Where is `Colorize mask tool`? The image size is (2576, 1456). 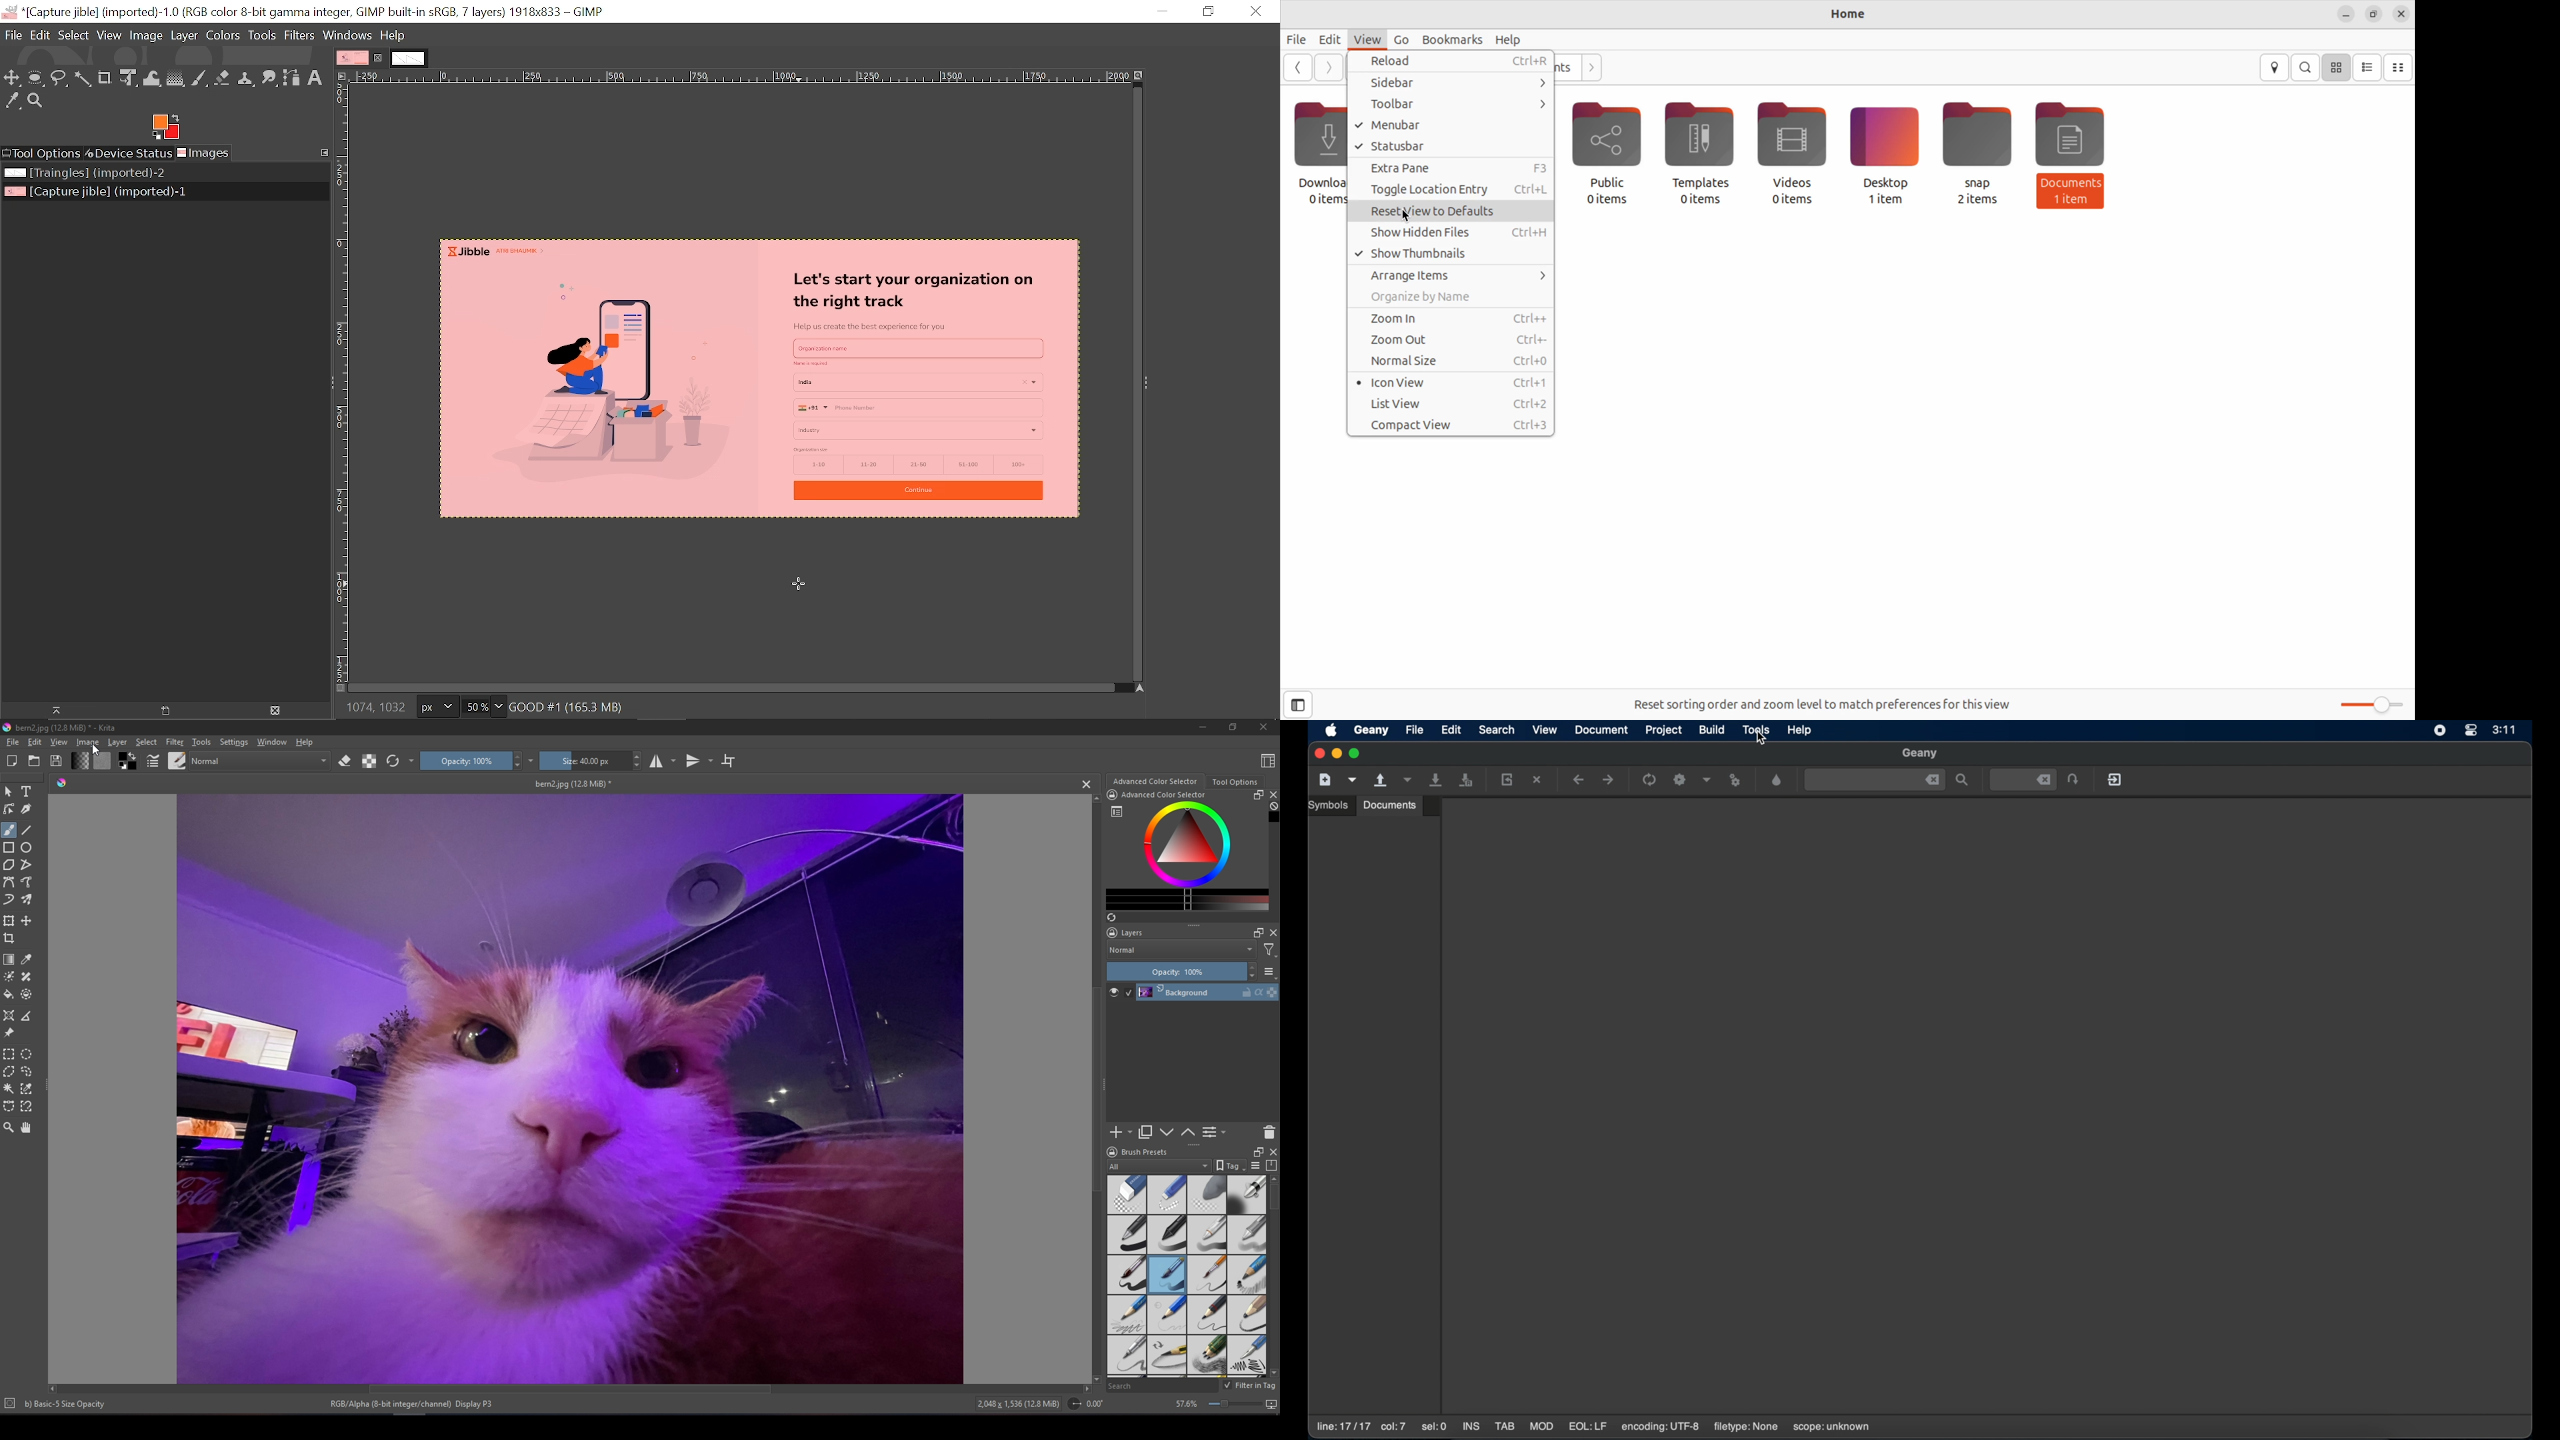
Colorize mask tool is located at coordinates (9, 977).